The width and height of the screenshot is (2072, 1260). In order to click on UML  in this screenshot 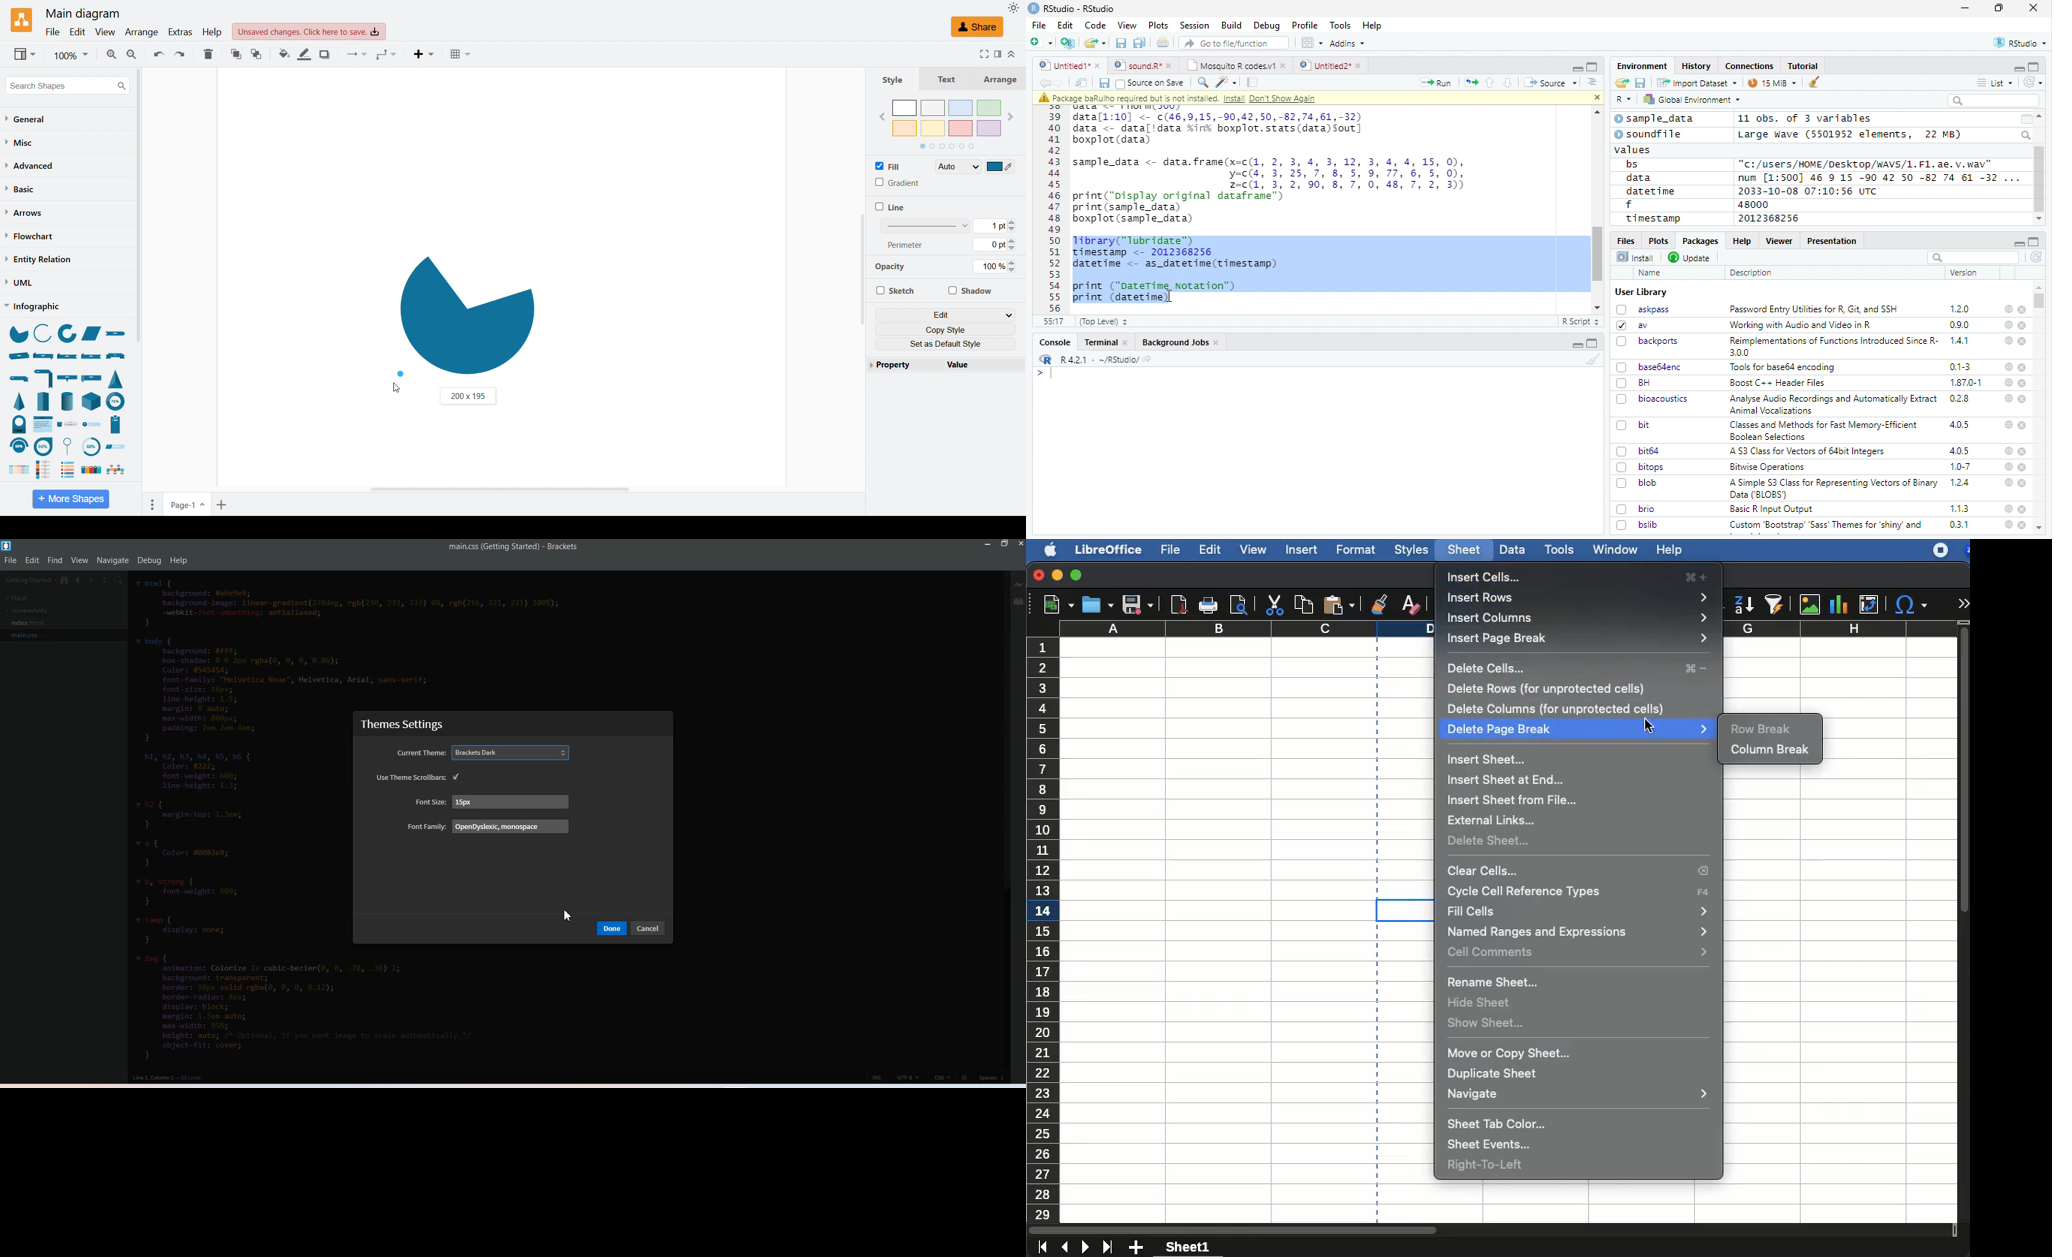, I will do `click(19, 283)`.